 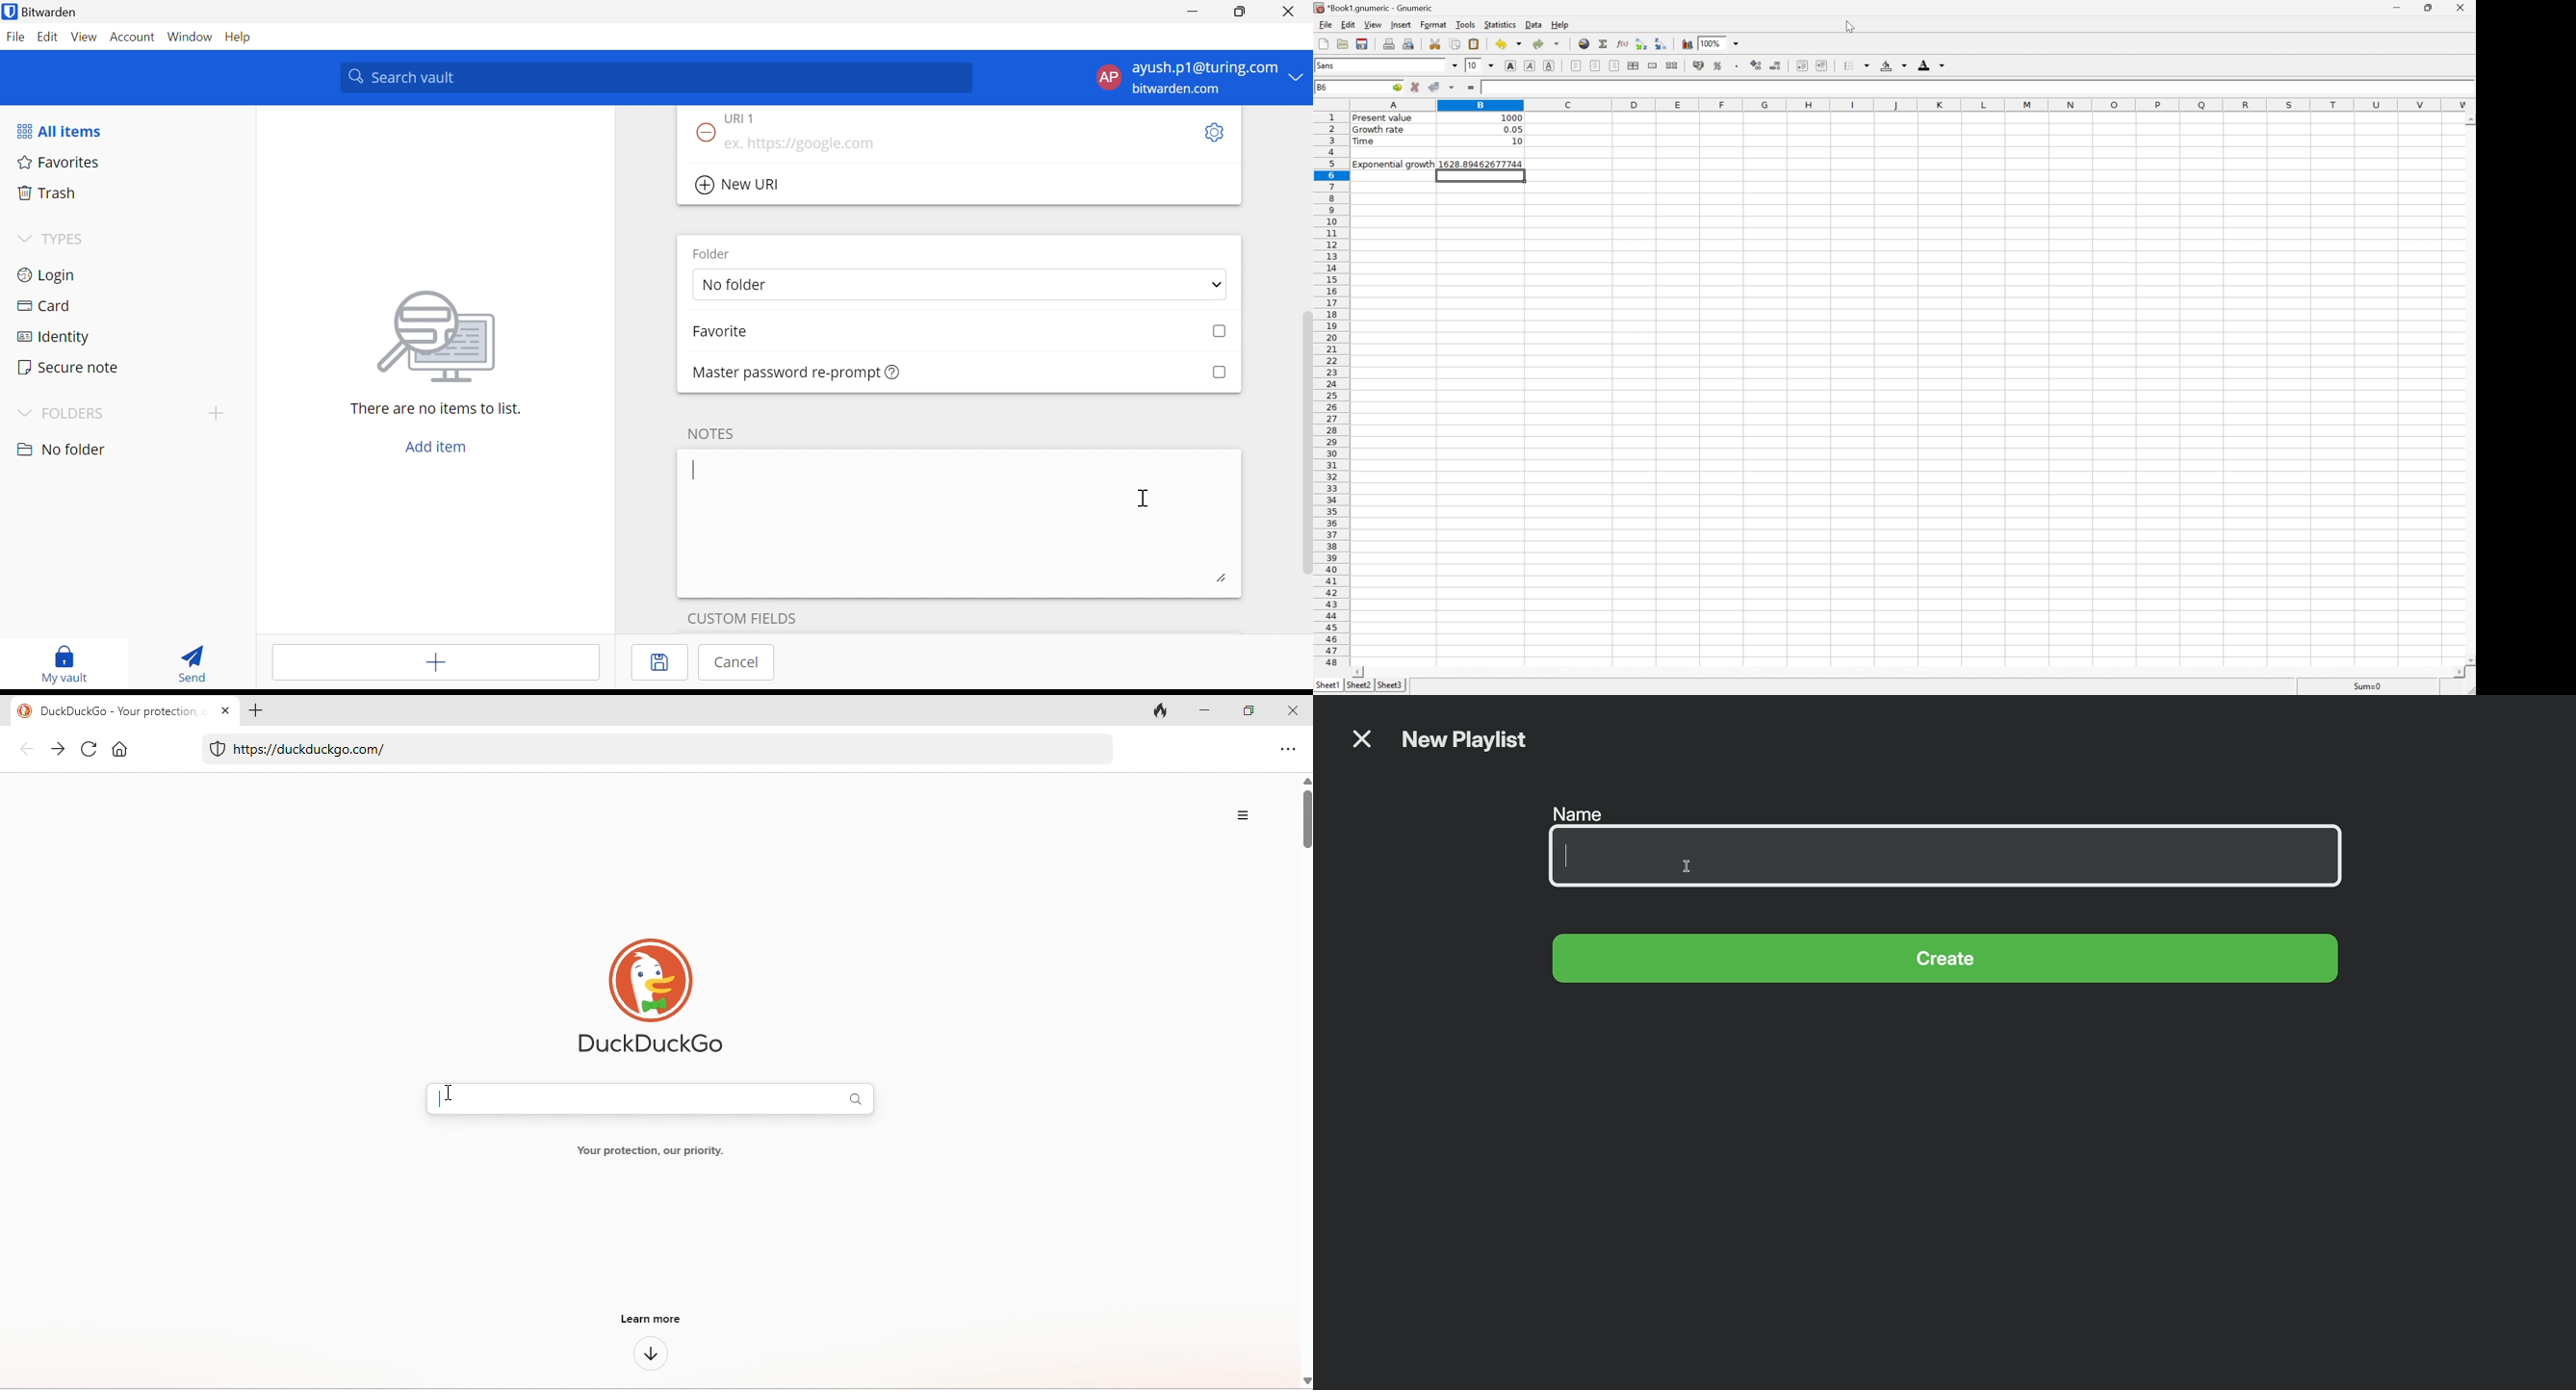 What do you see at coordinates (1776, 65) in the screenshot?
I see `Decrease the number of decimals displayed` at bounding box center [1776, 65].